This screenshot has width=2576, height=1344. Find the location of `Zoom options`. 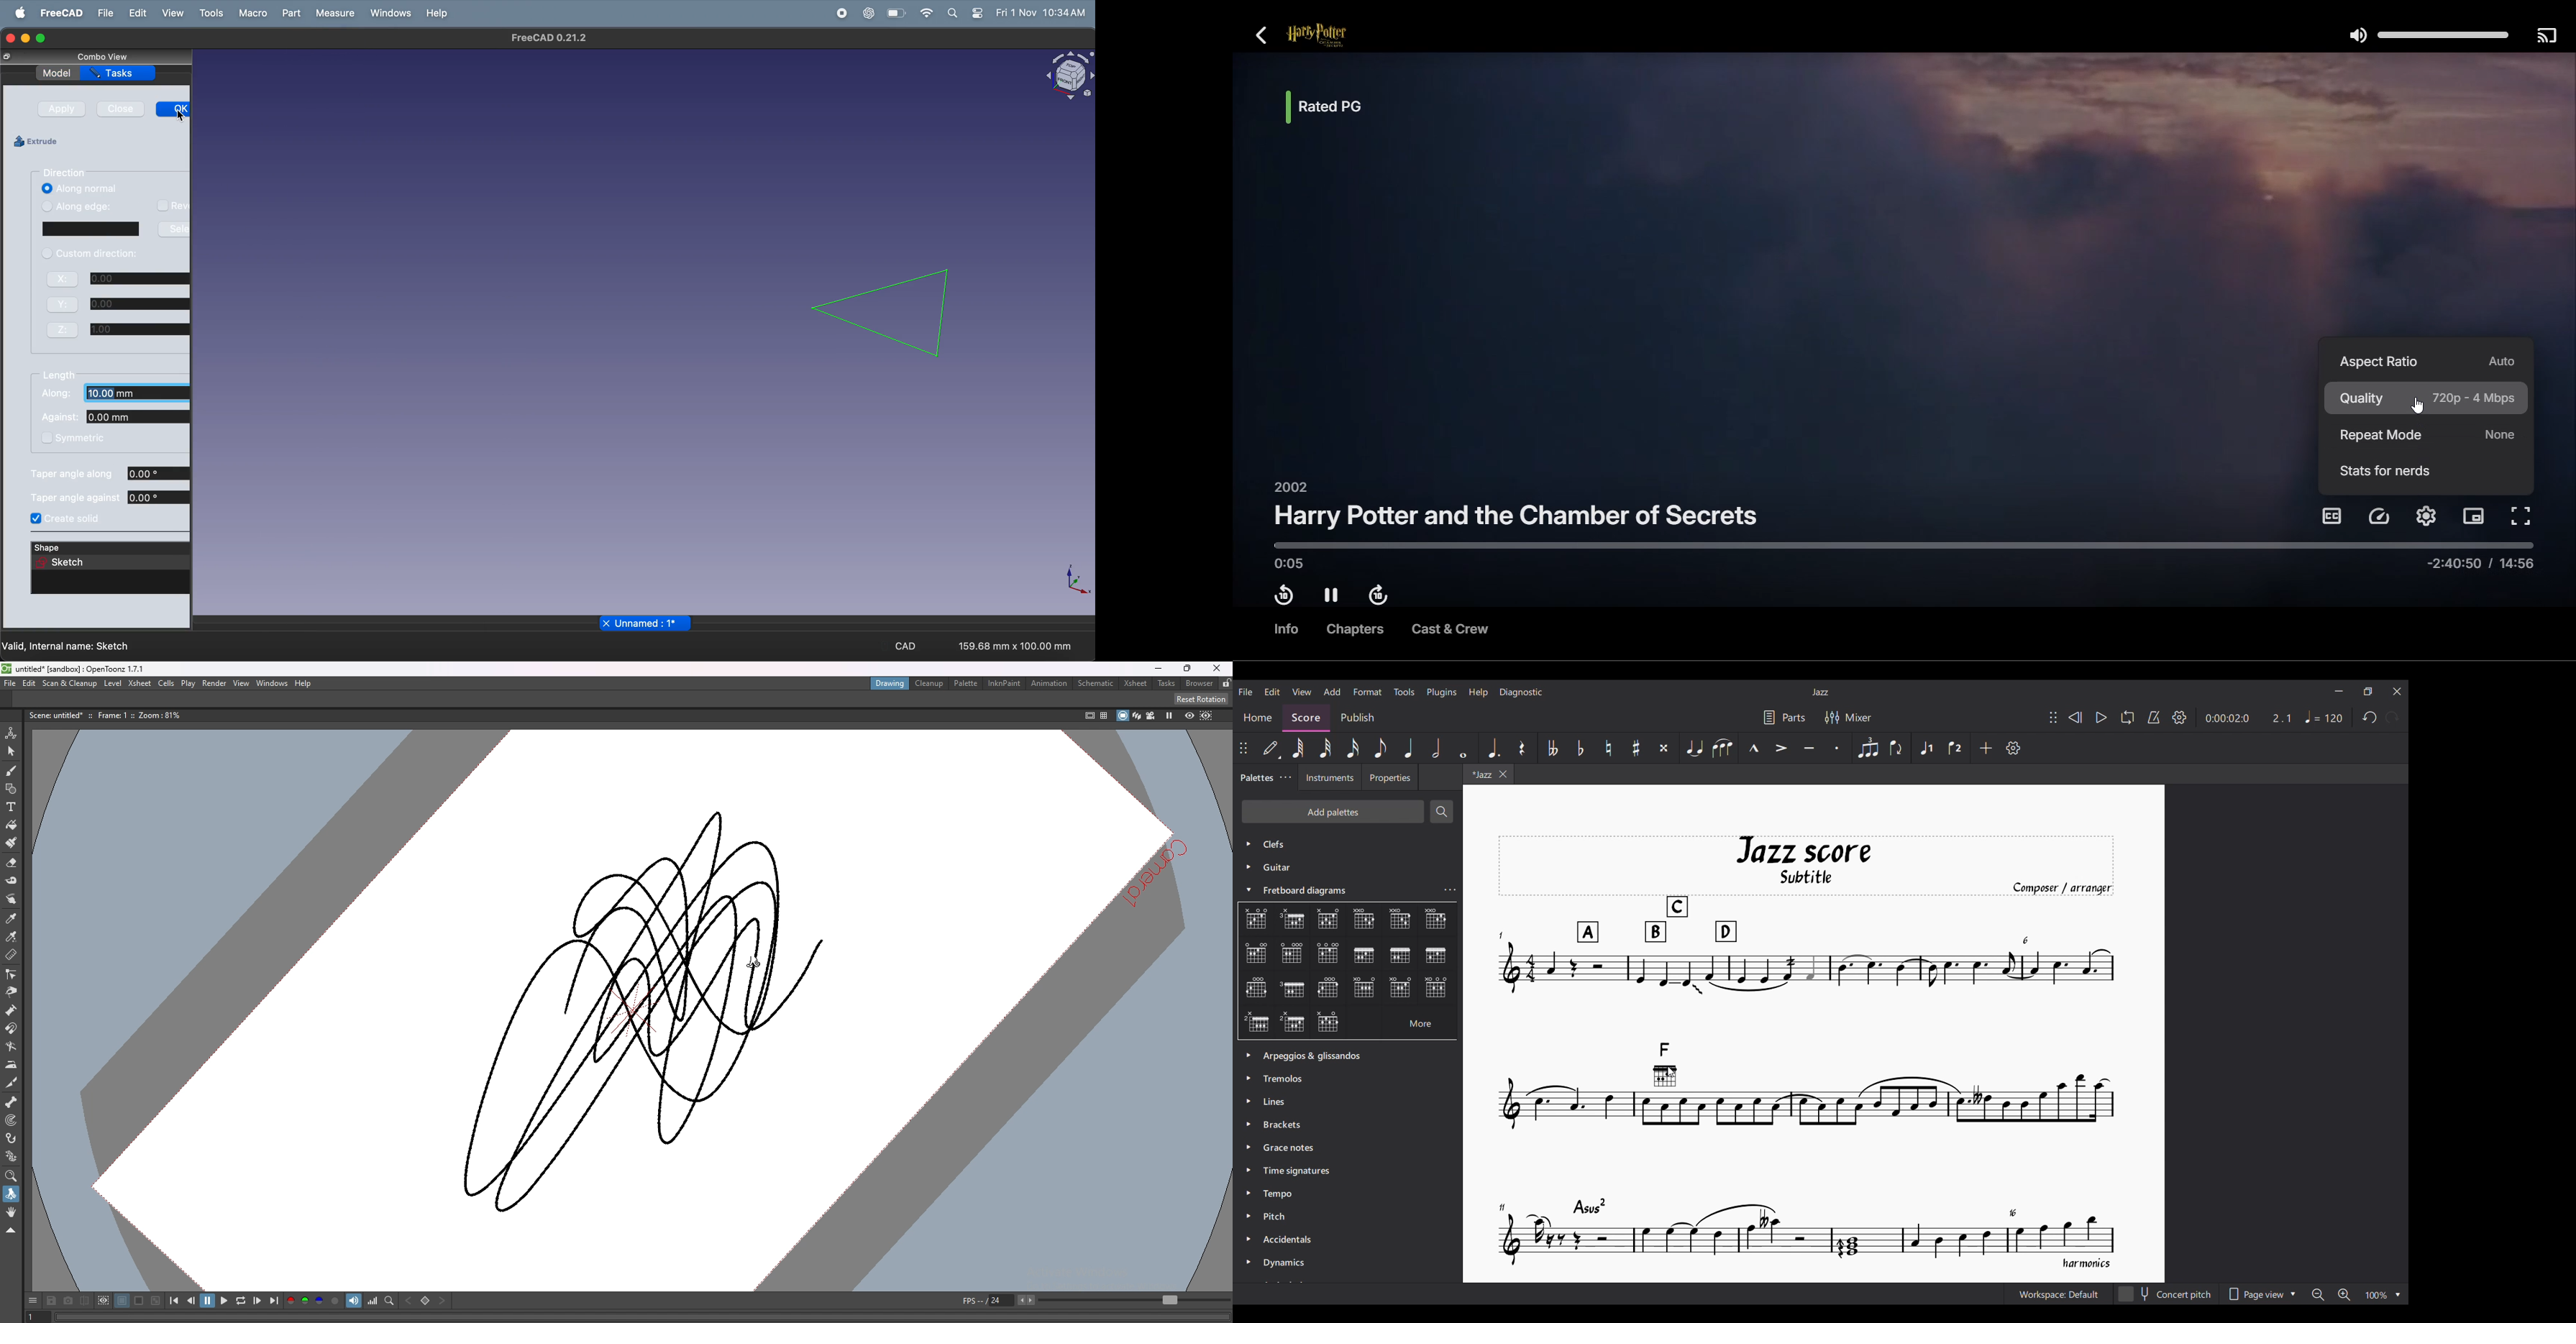

Zoom options is located at coordinates (2357, 1294).